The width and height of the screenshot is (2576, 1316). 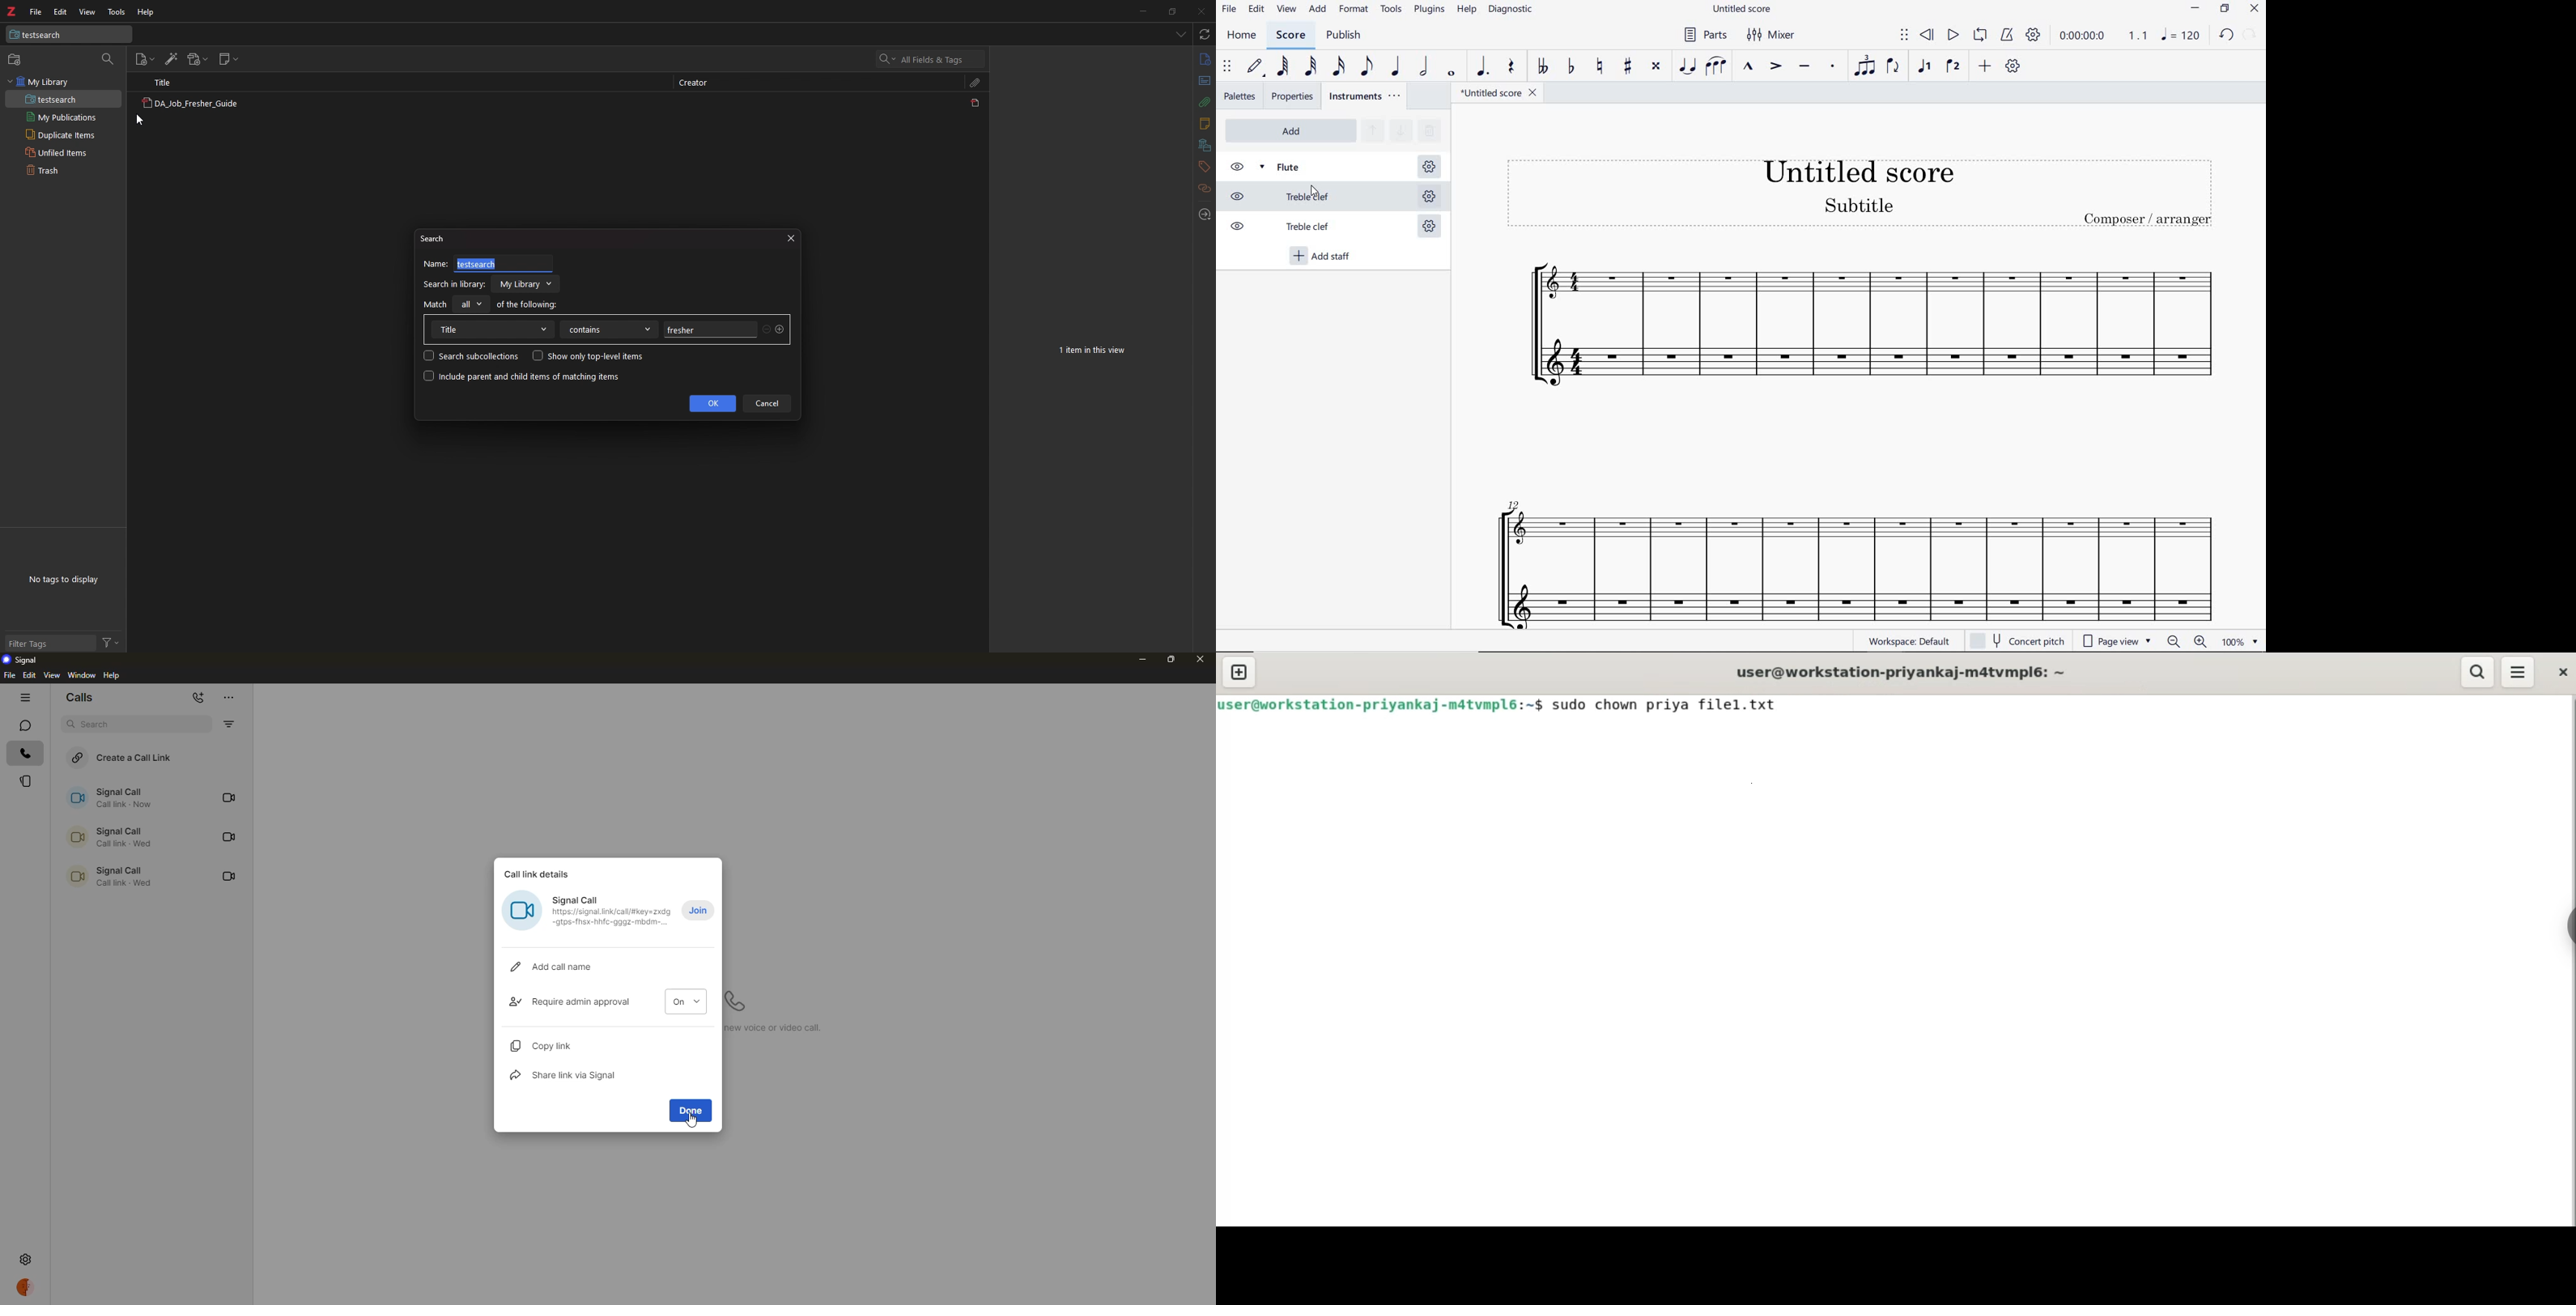 I want to click on add staff, so click(x=1322, y=257).